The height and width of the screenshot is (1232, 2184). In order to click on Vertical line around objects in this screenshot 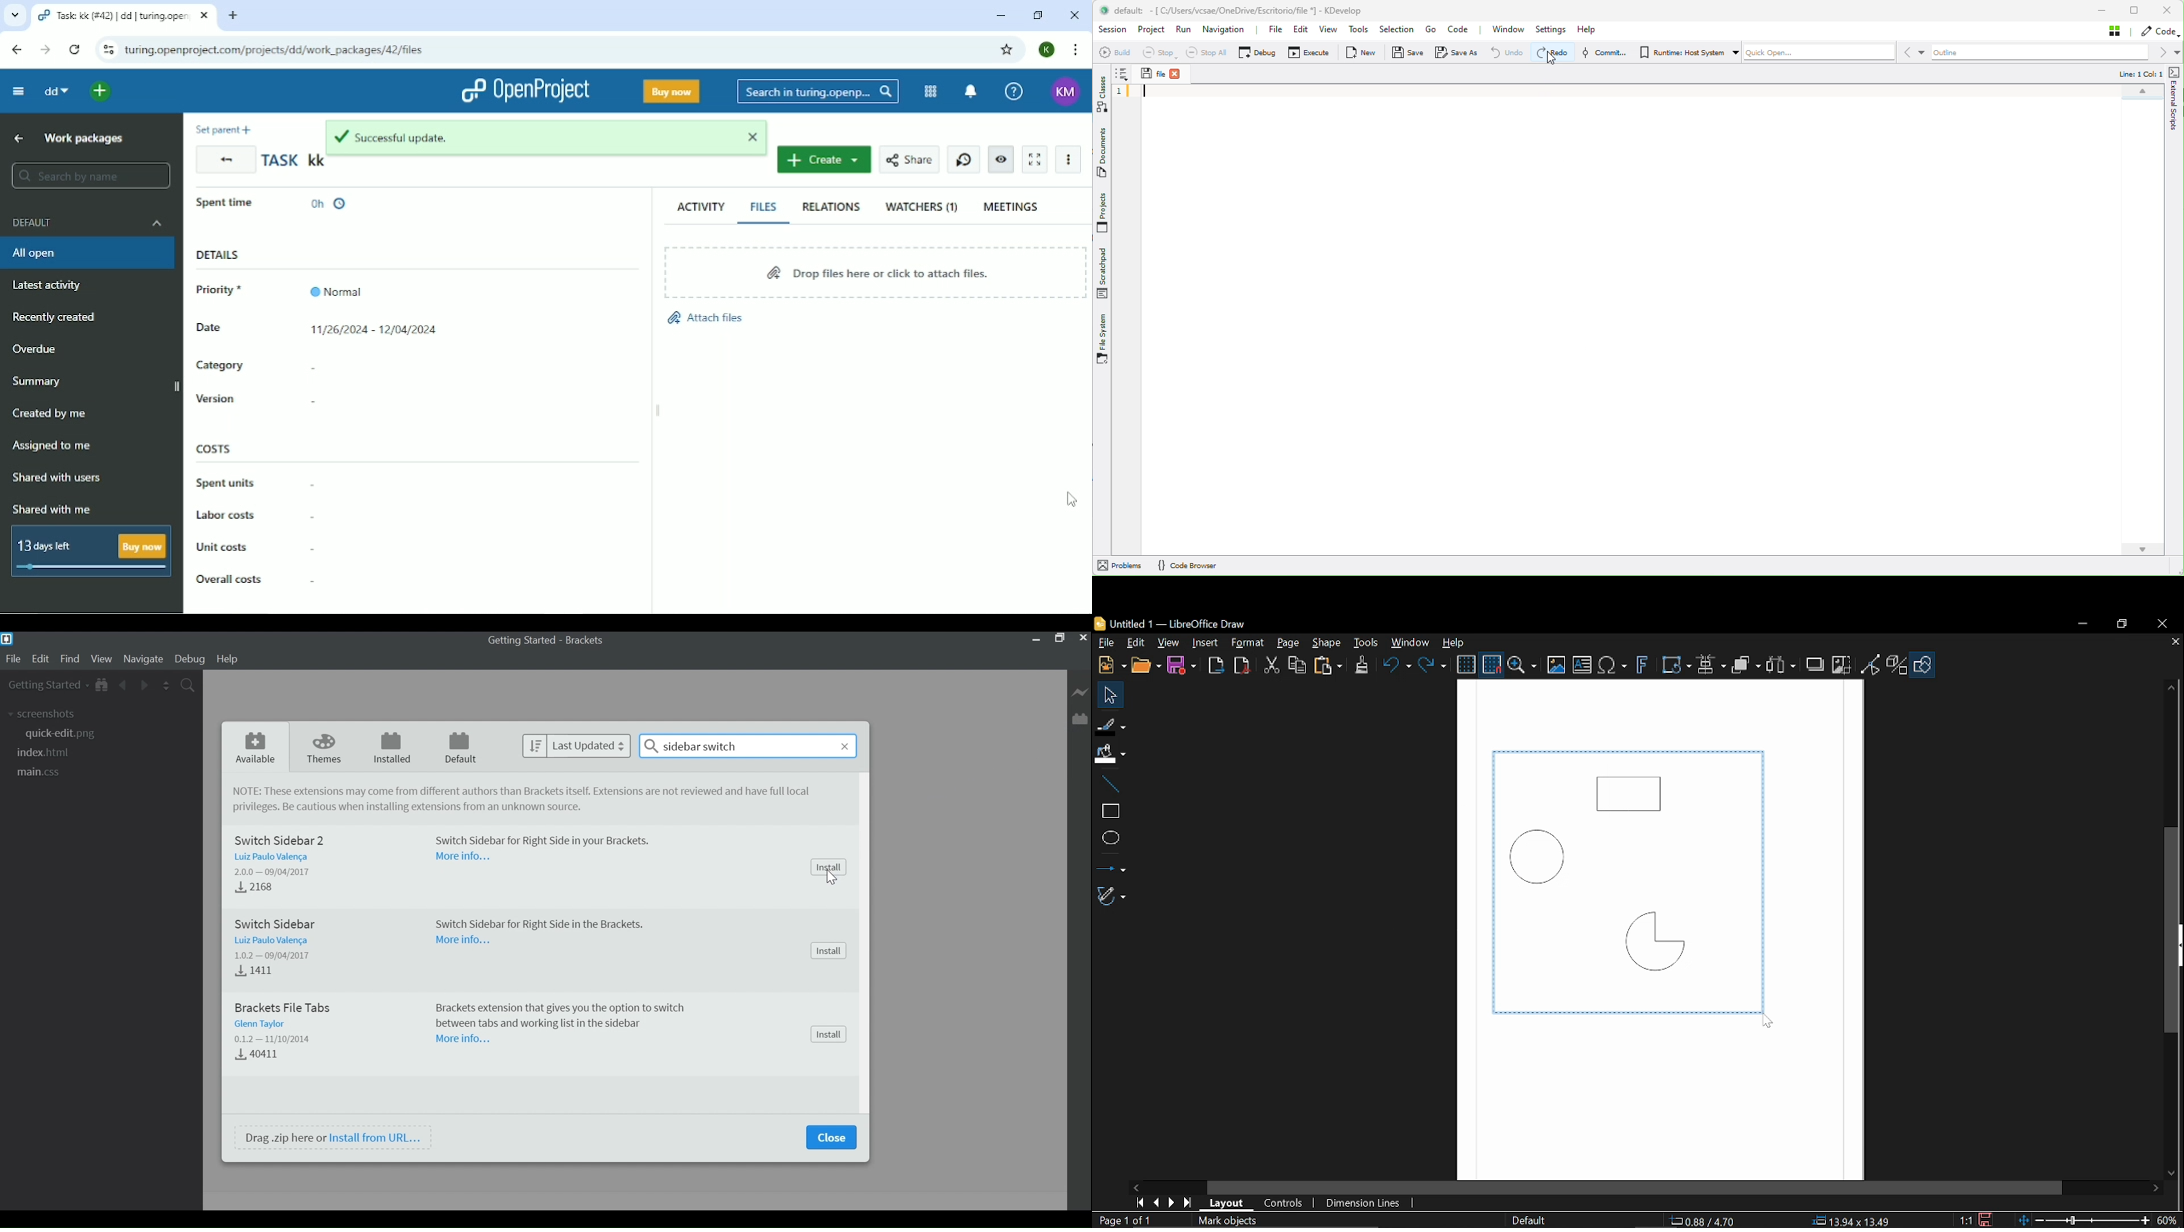, I will do `click(1489, 883)`.